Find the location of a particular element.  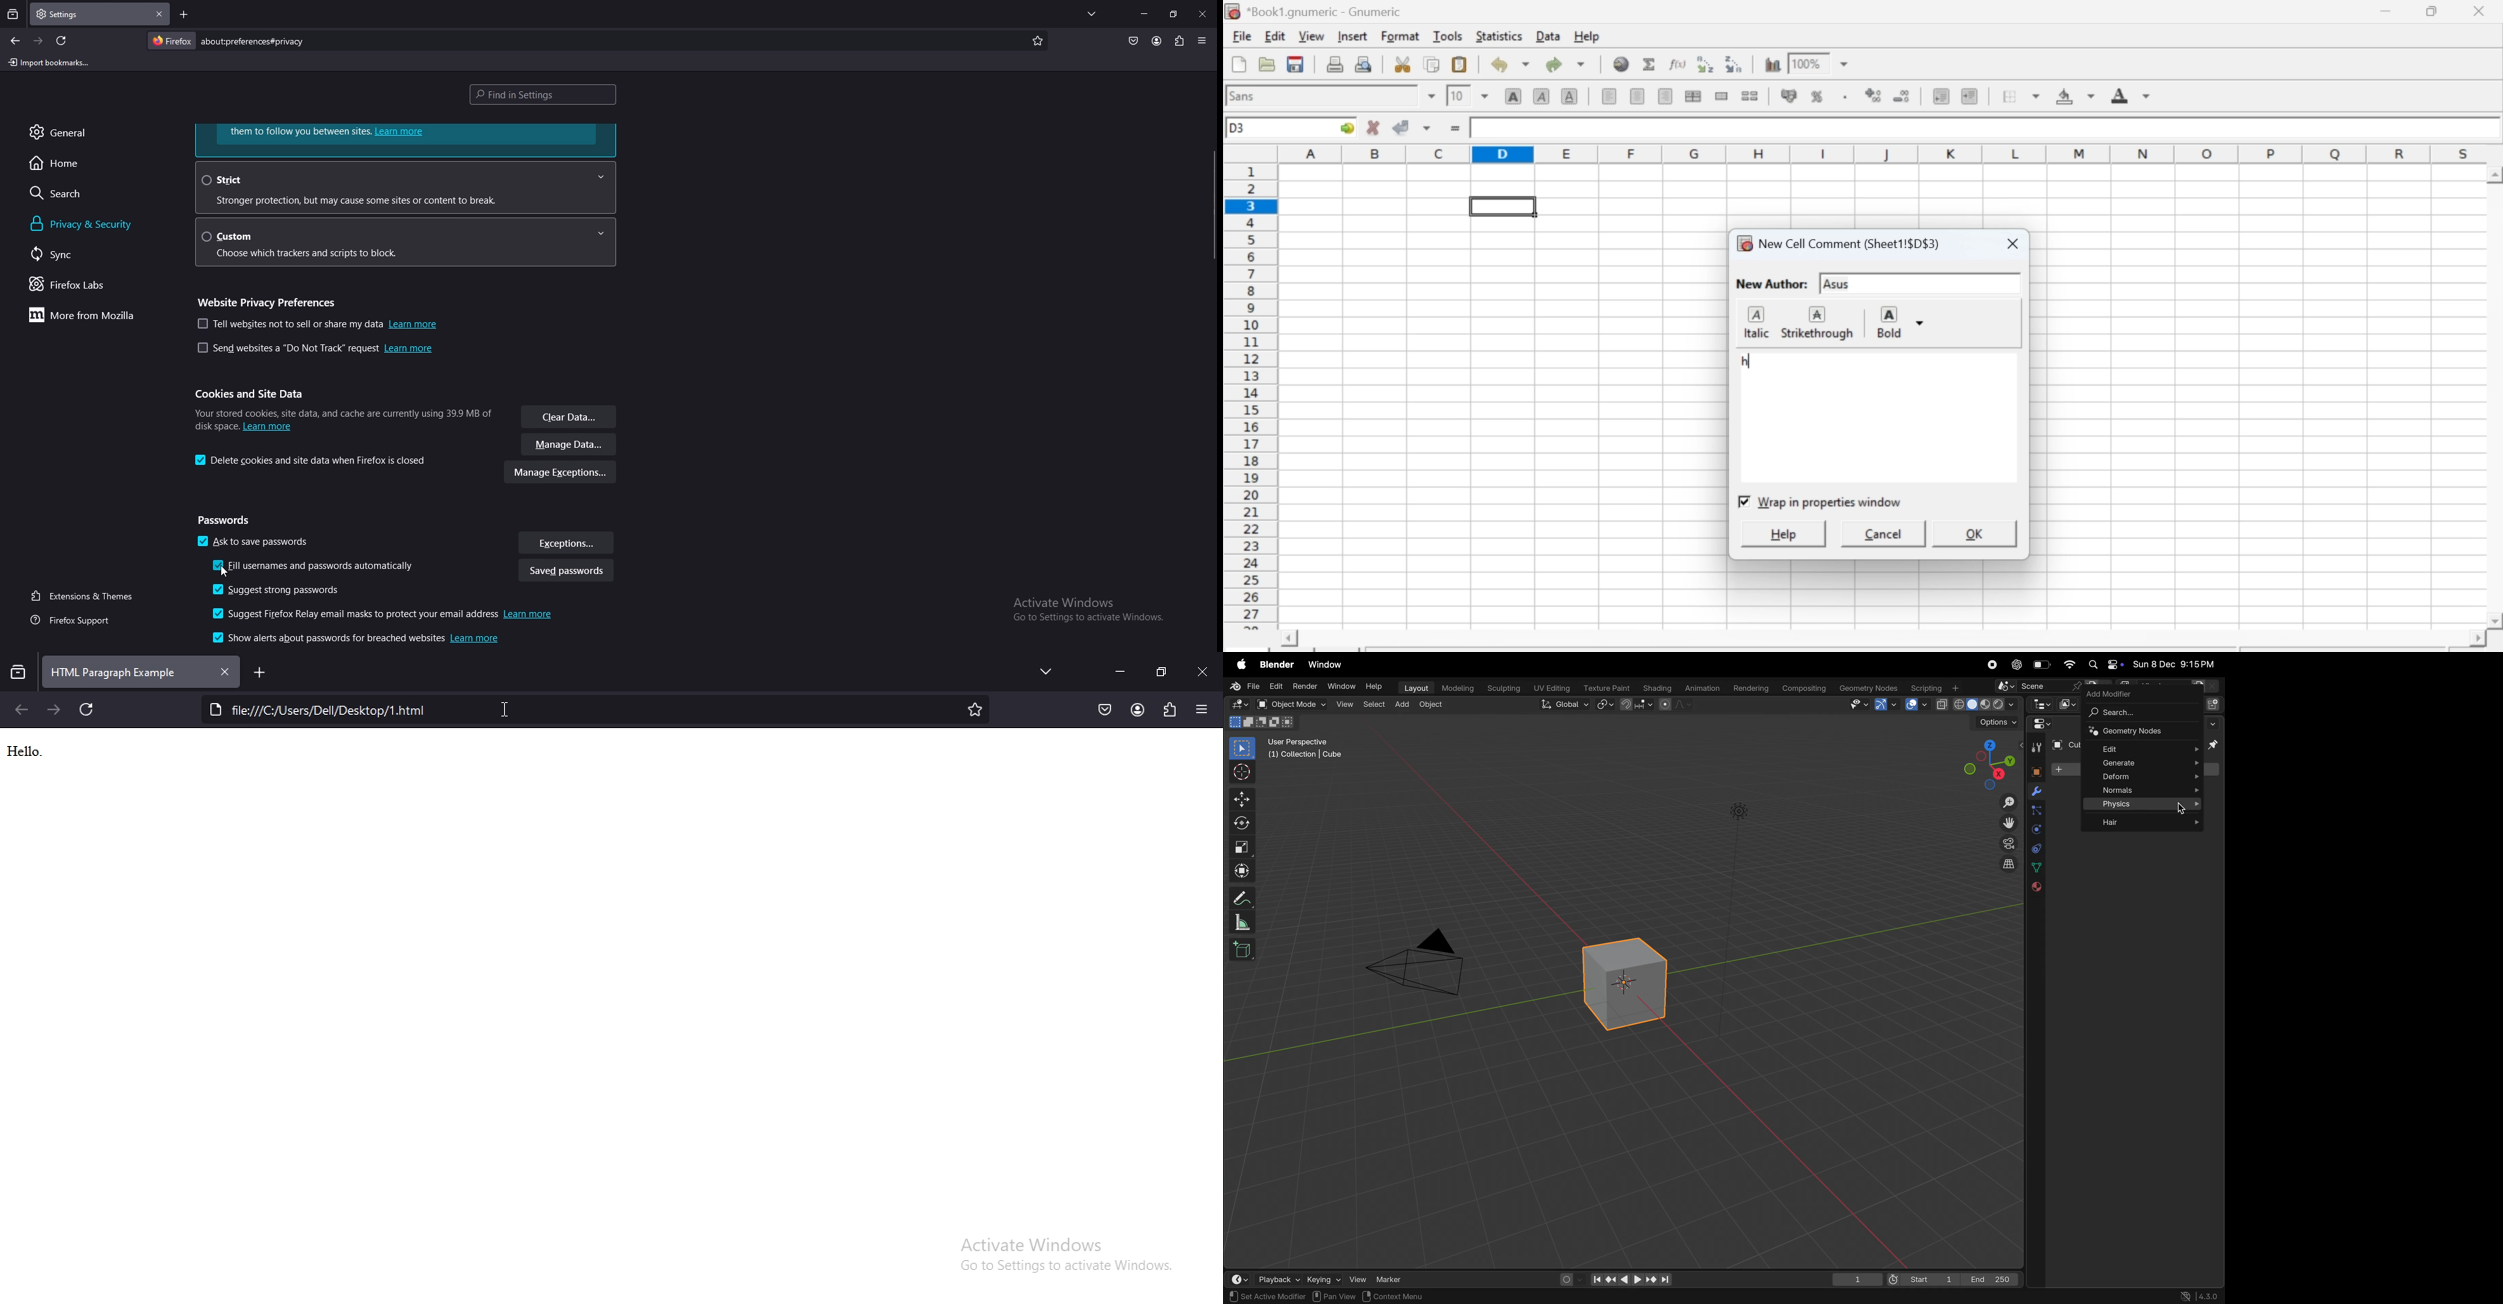

object is located at coordinates (1435, 706).